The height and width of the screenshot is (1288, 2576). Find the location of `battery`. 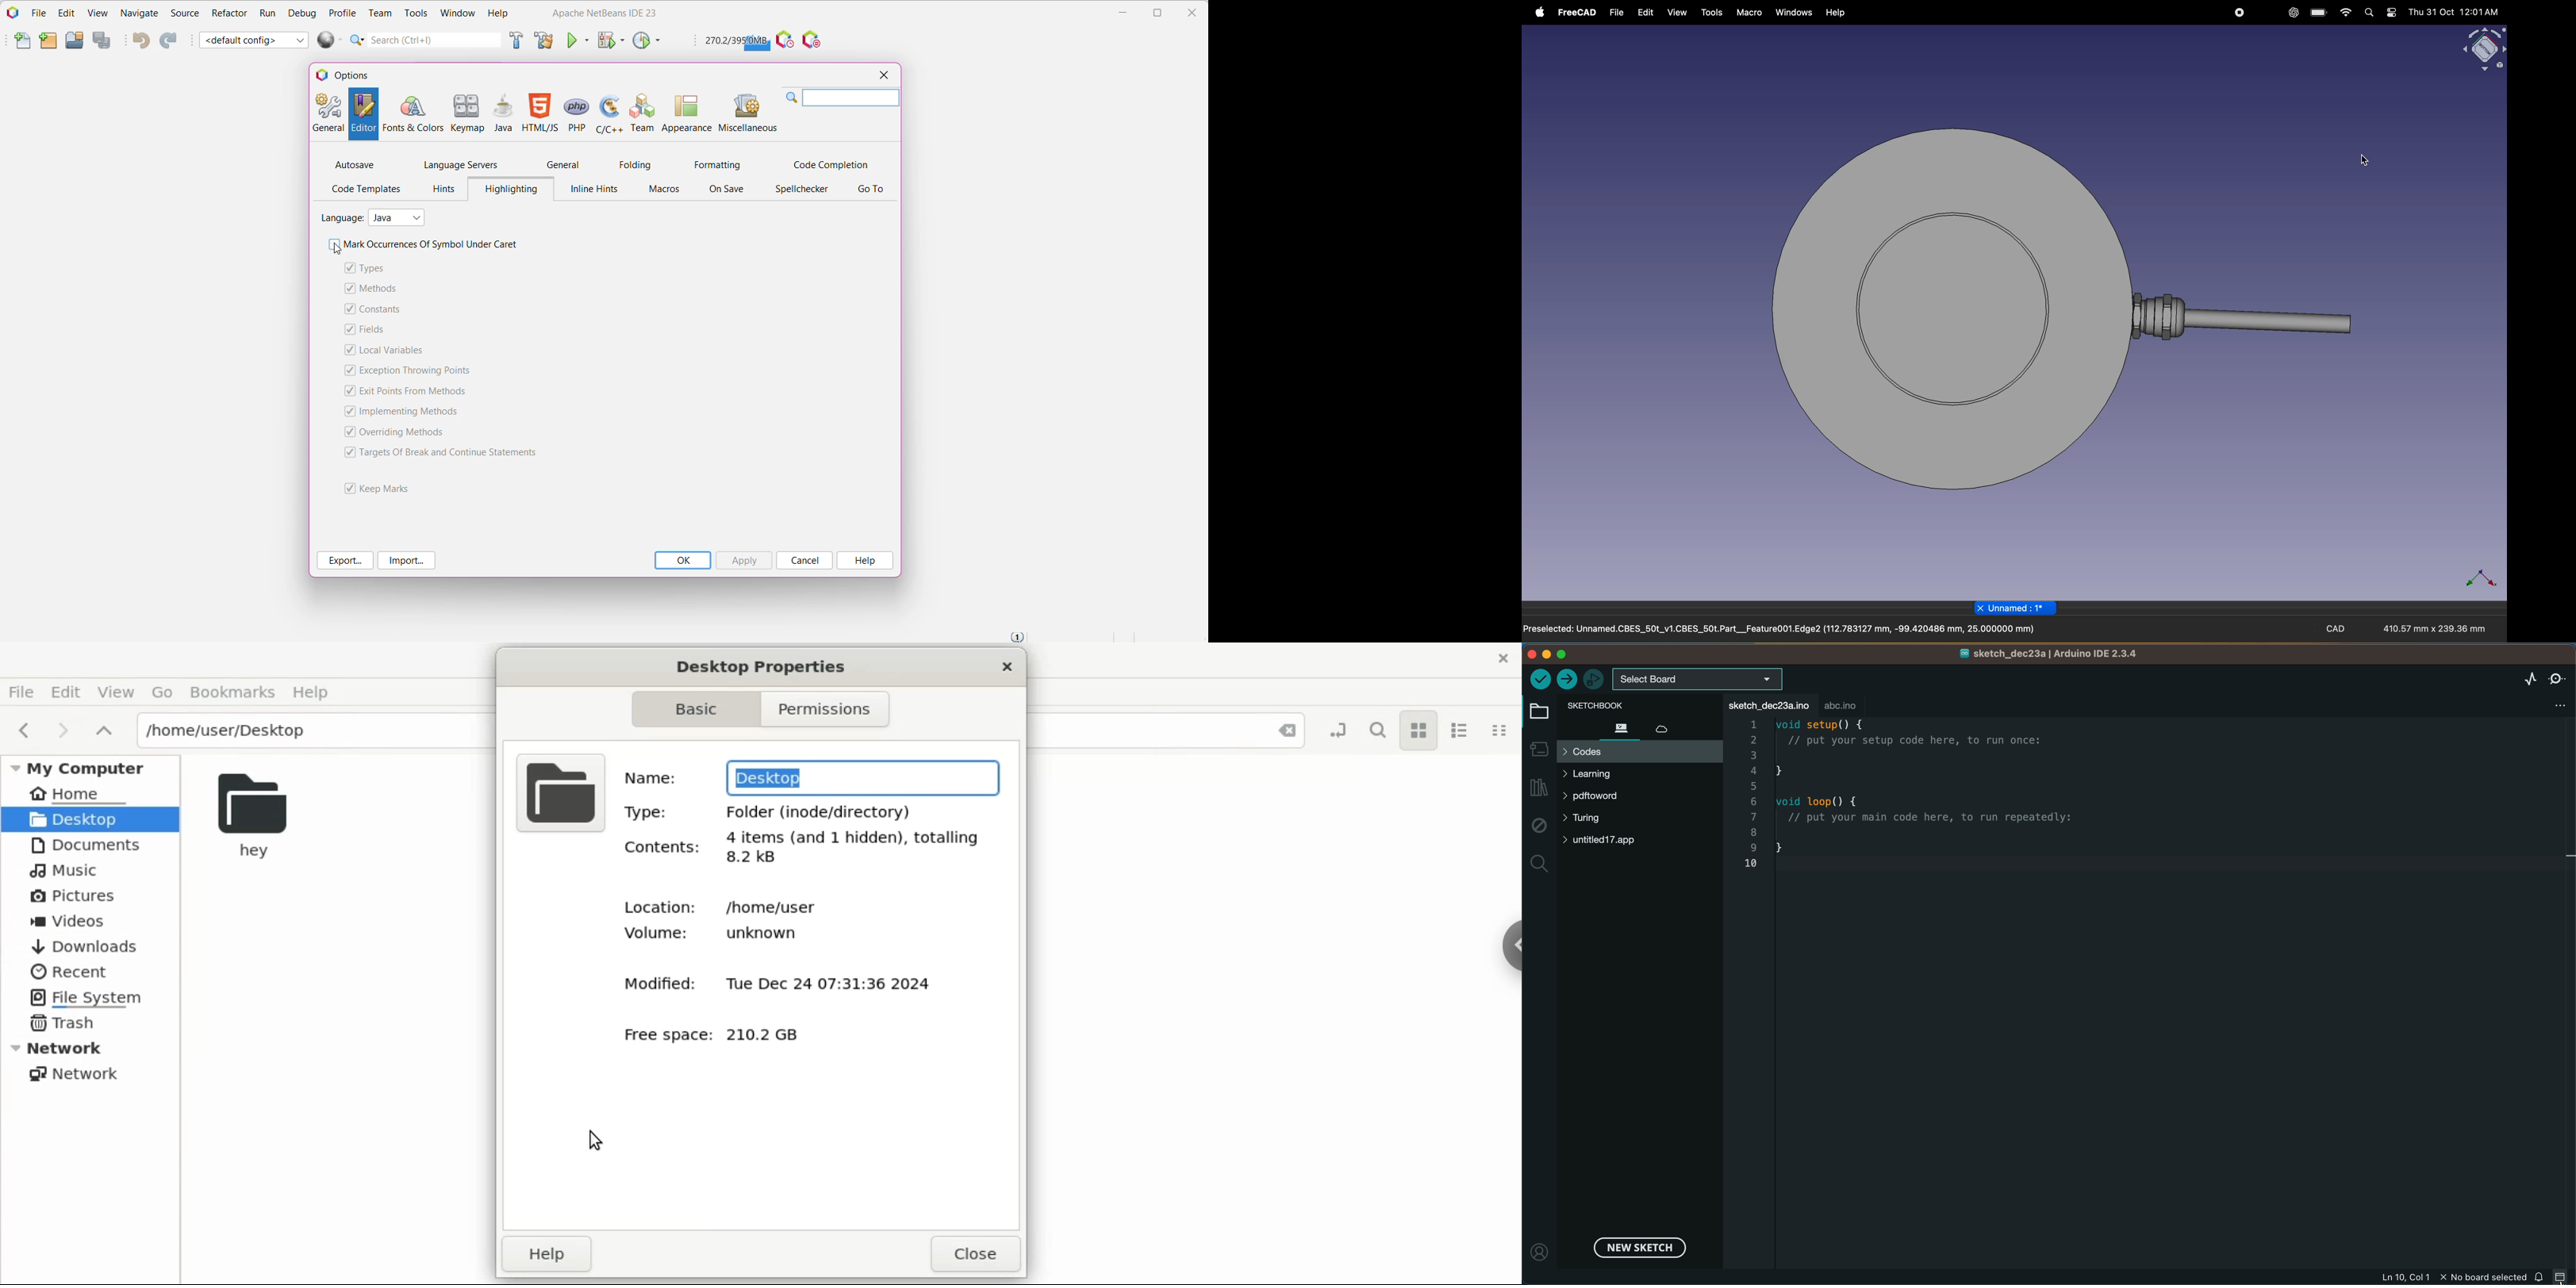

battery is located at coordinates (2320, 13).